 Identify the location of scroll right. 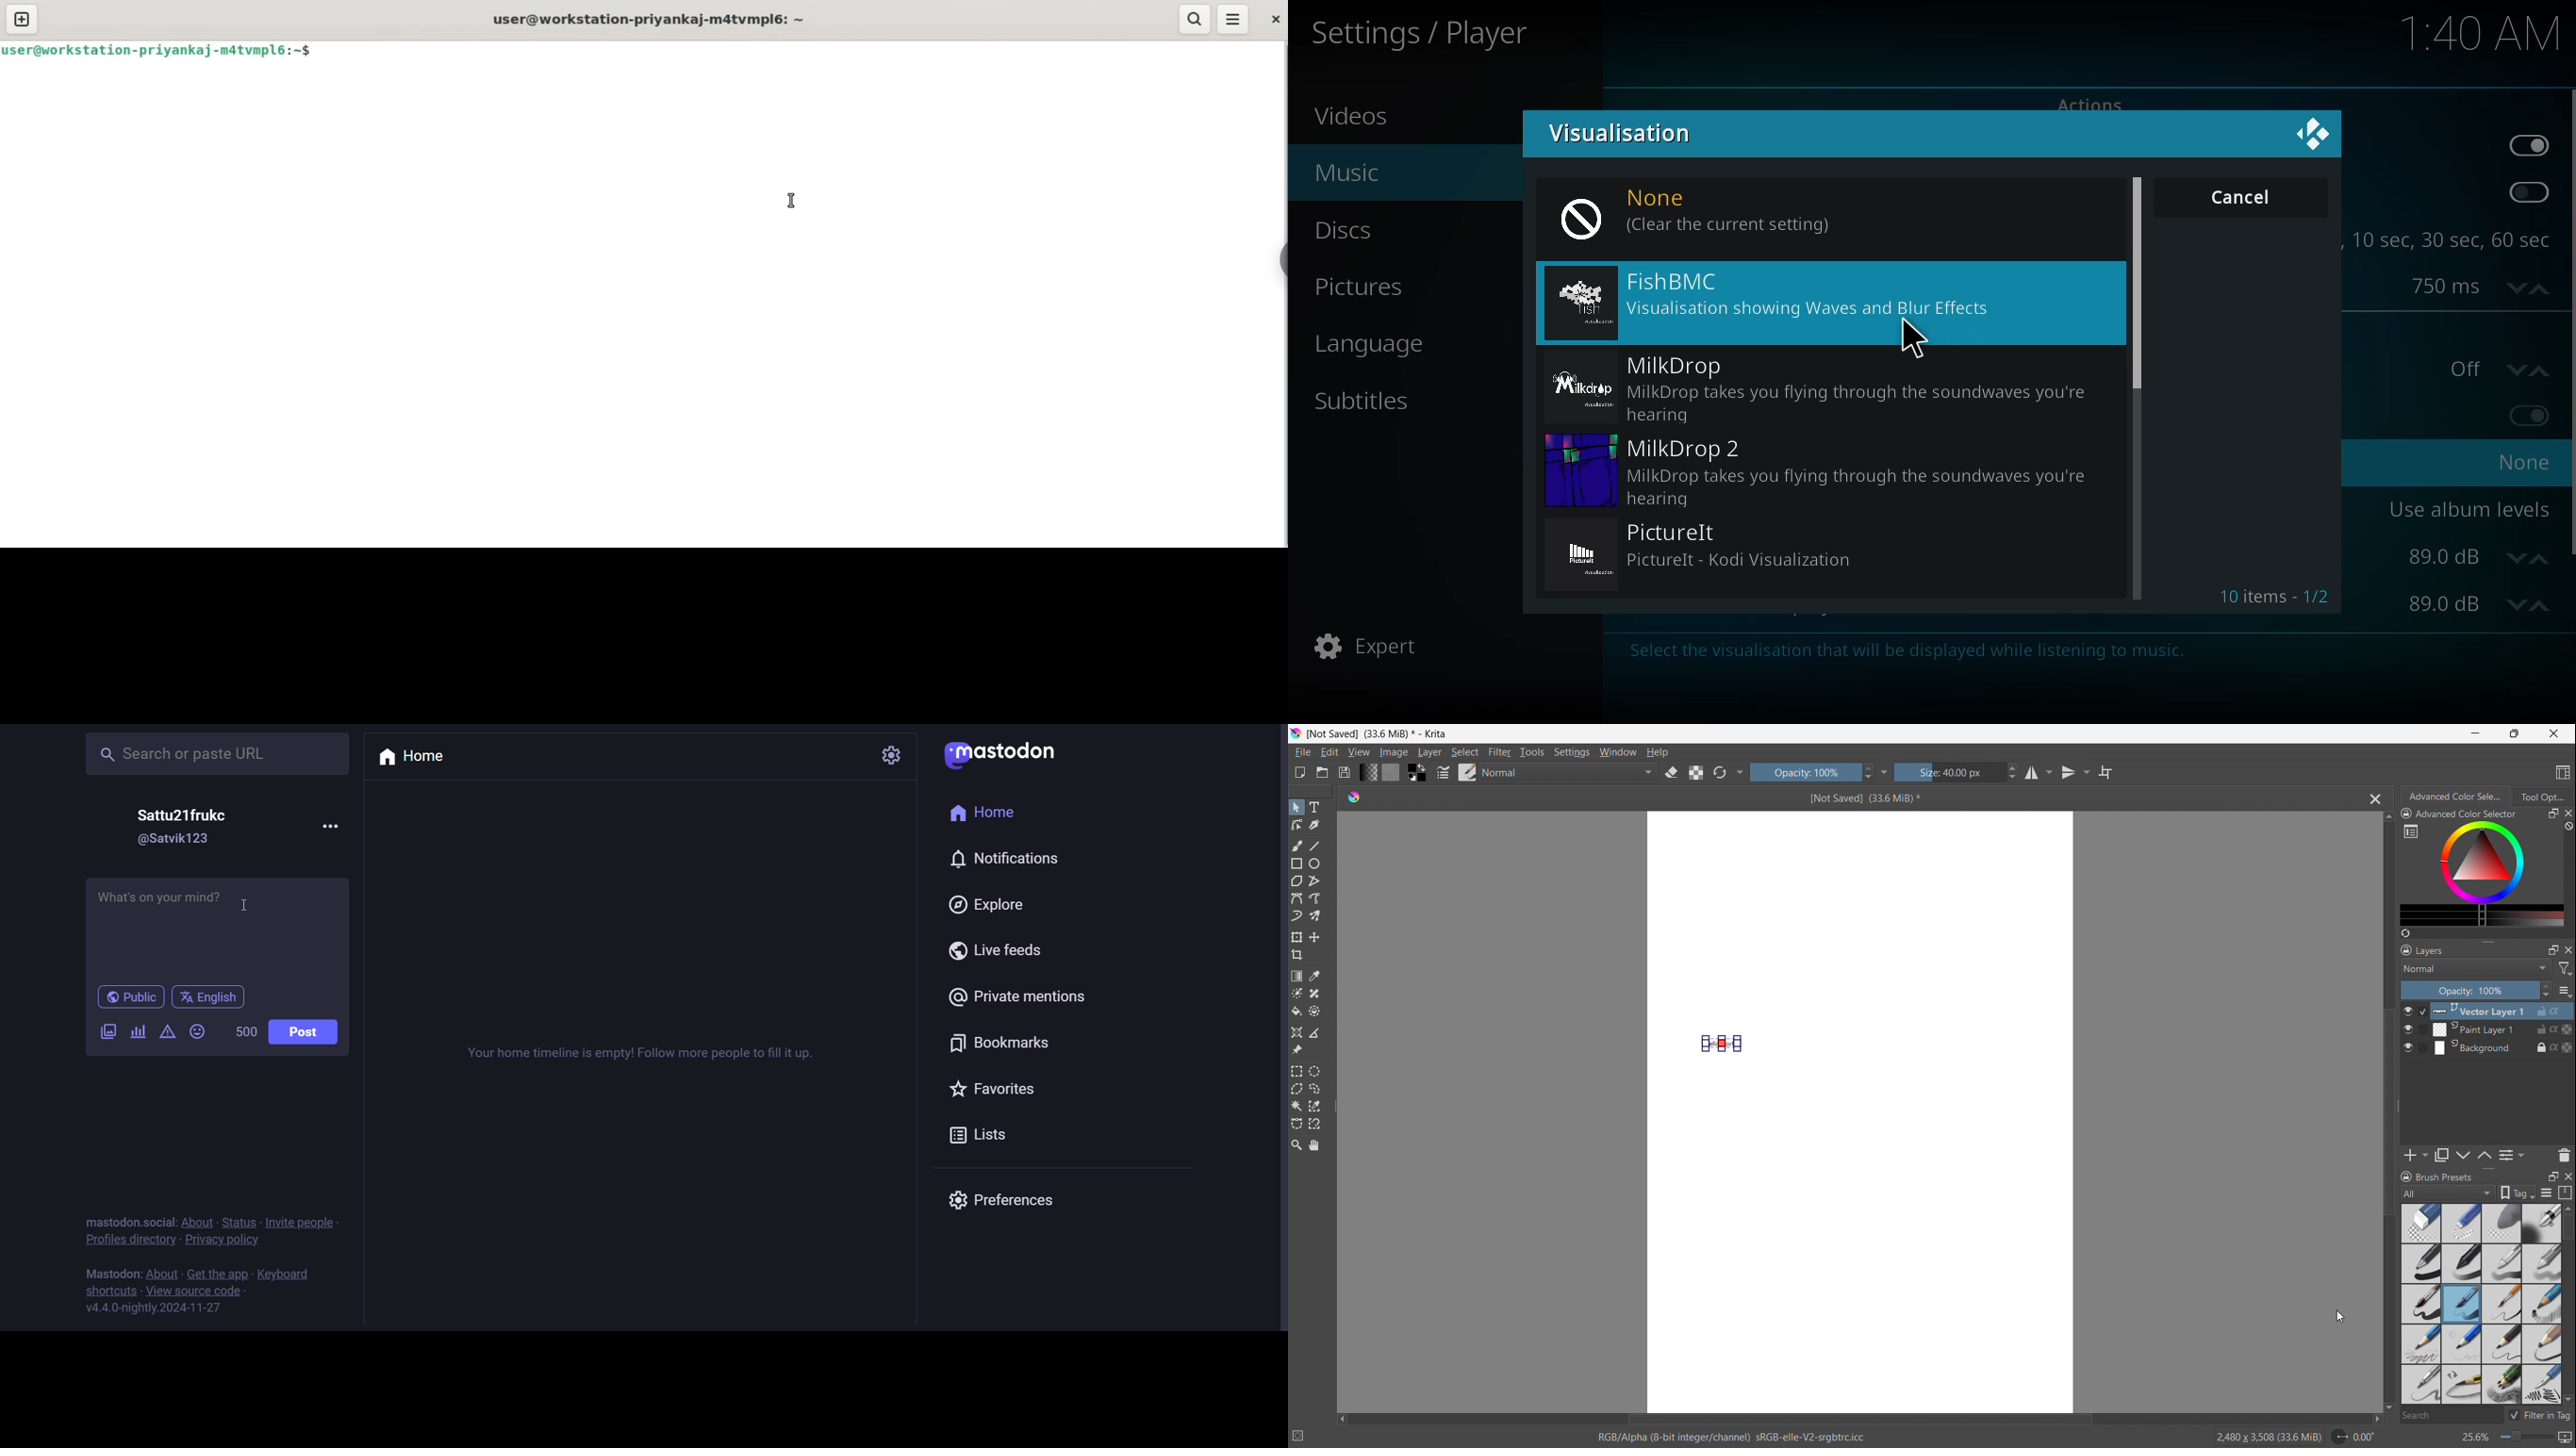
(2373, 1419).